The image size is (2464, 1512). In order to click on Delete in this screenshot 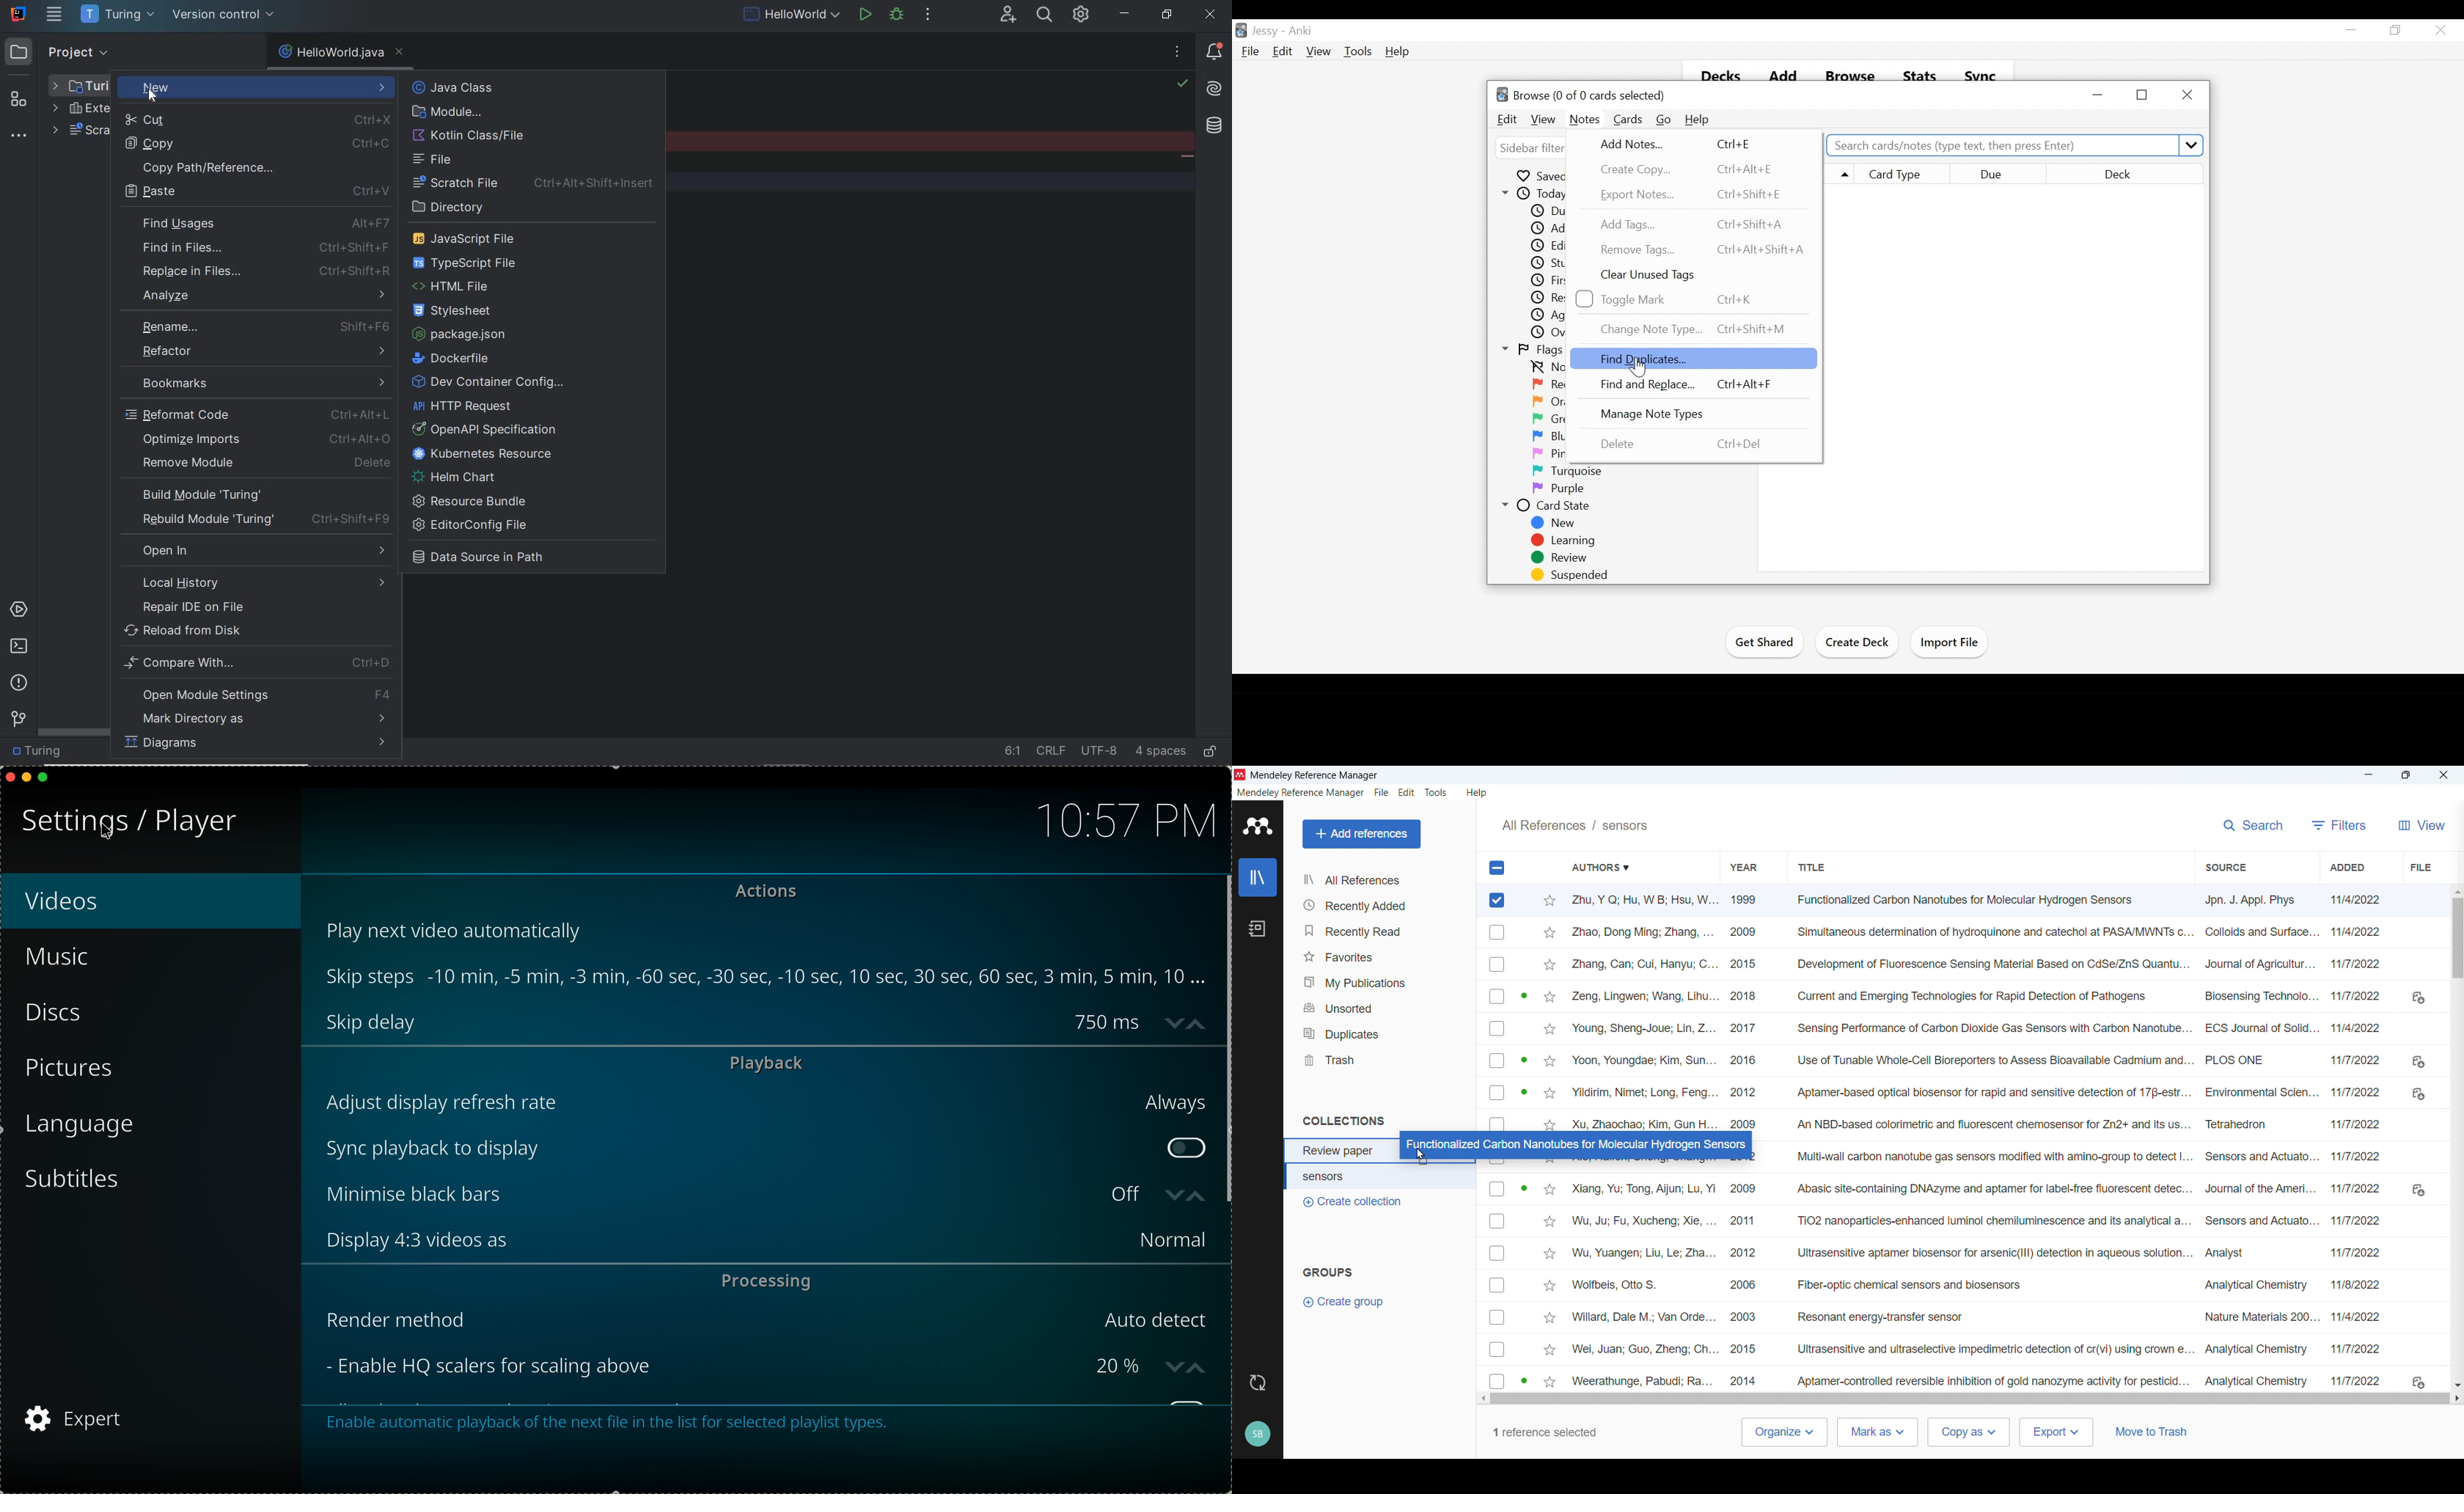, I will do `click(1683, 443)`.